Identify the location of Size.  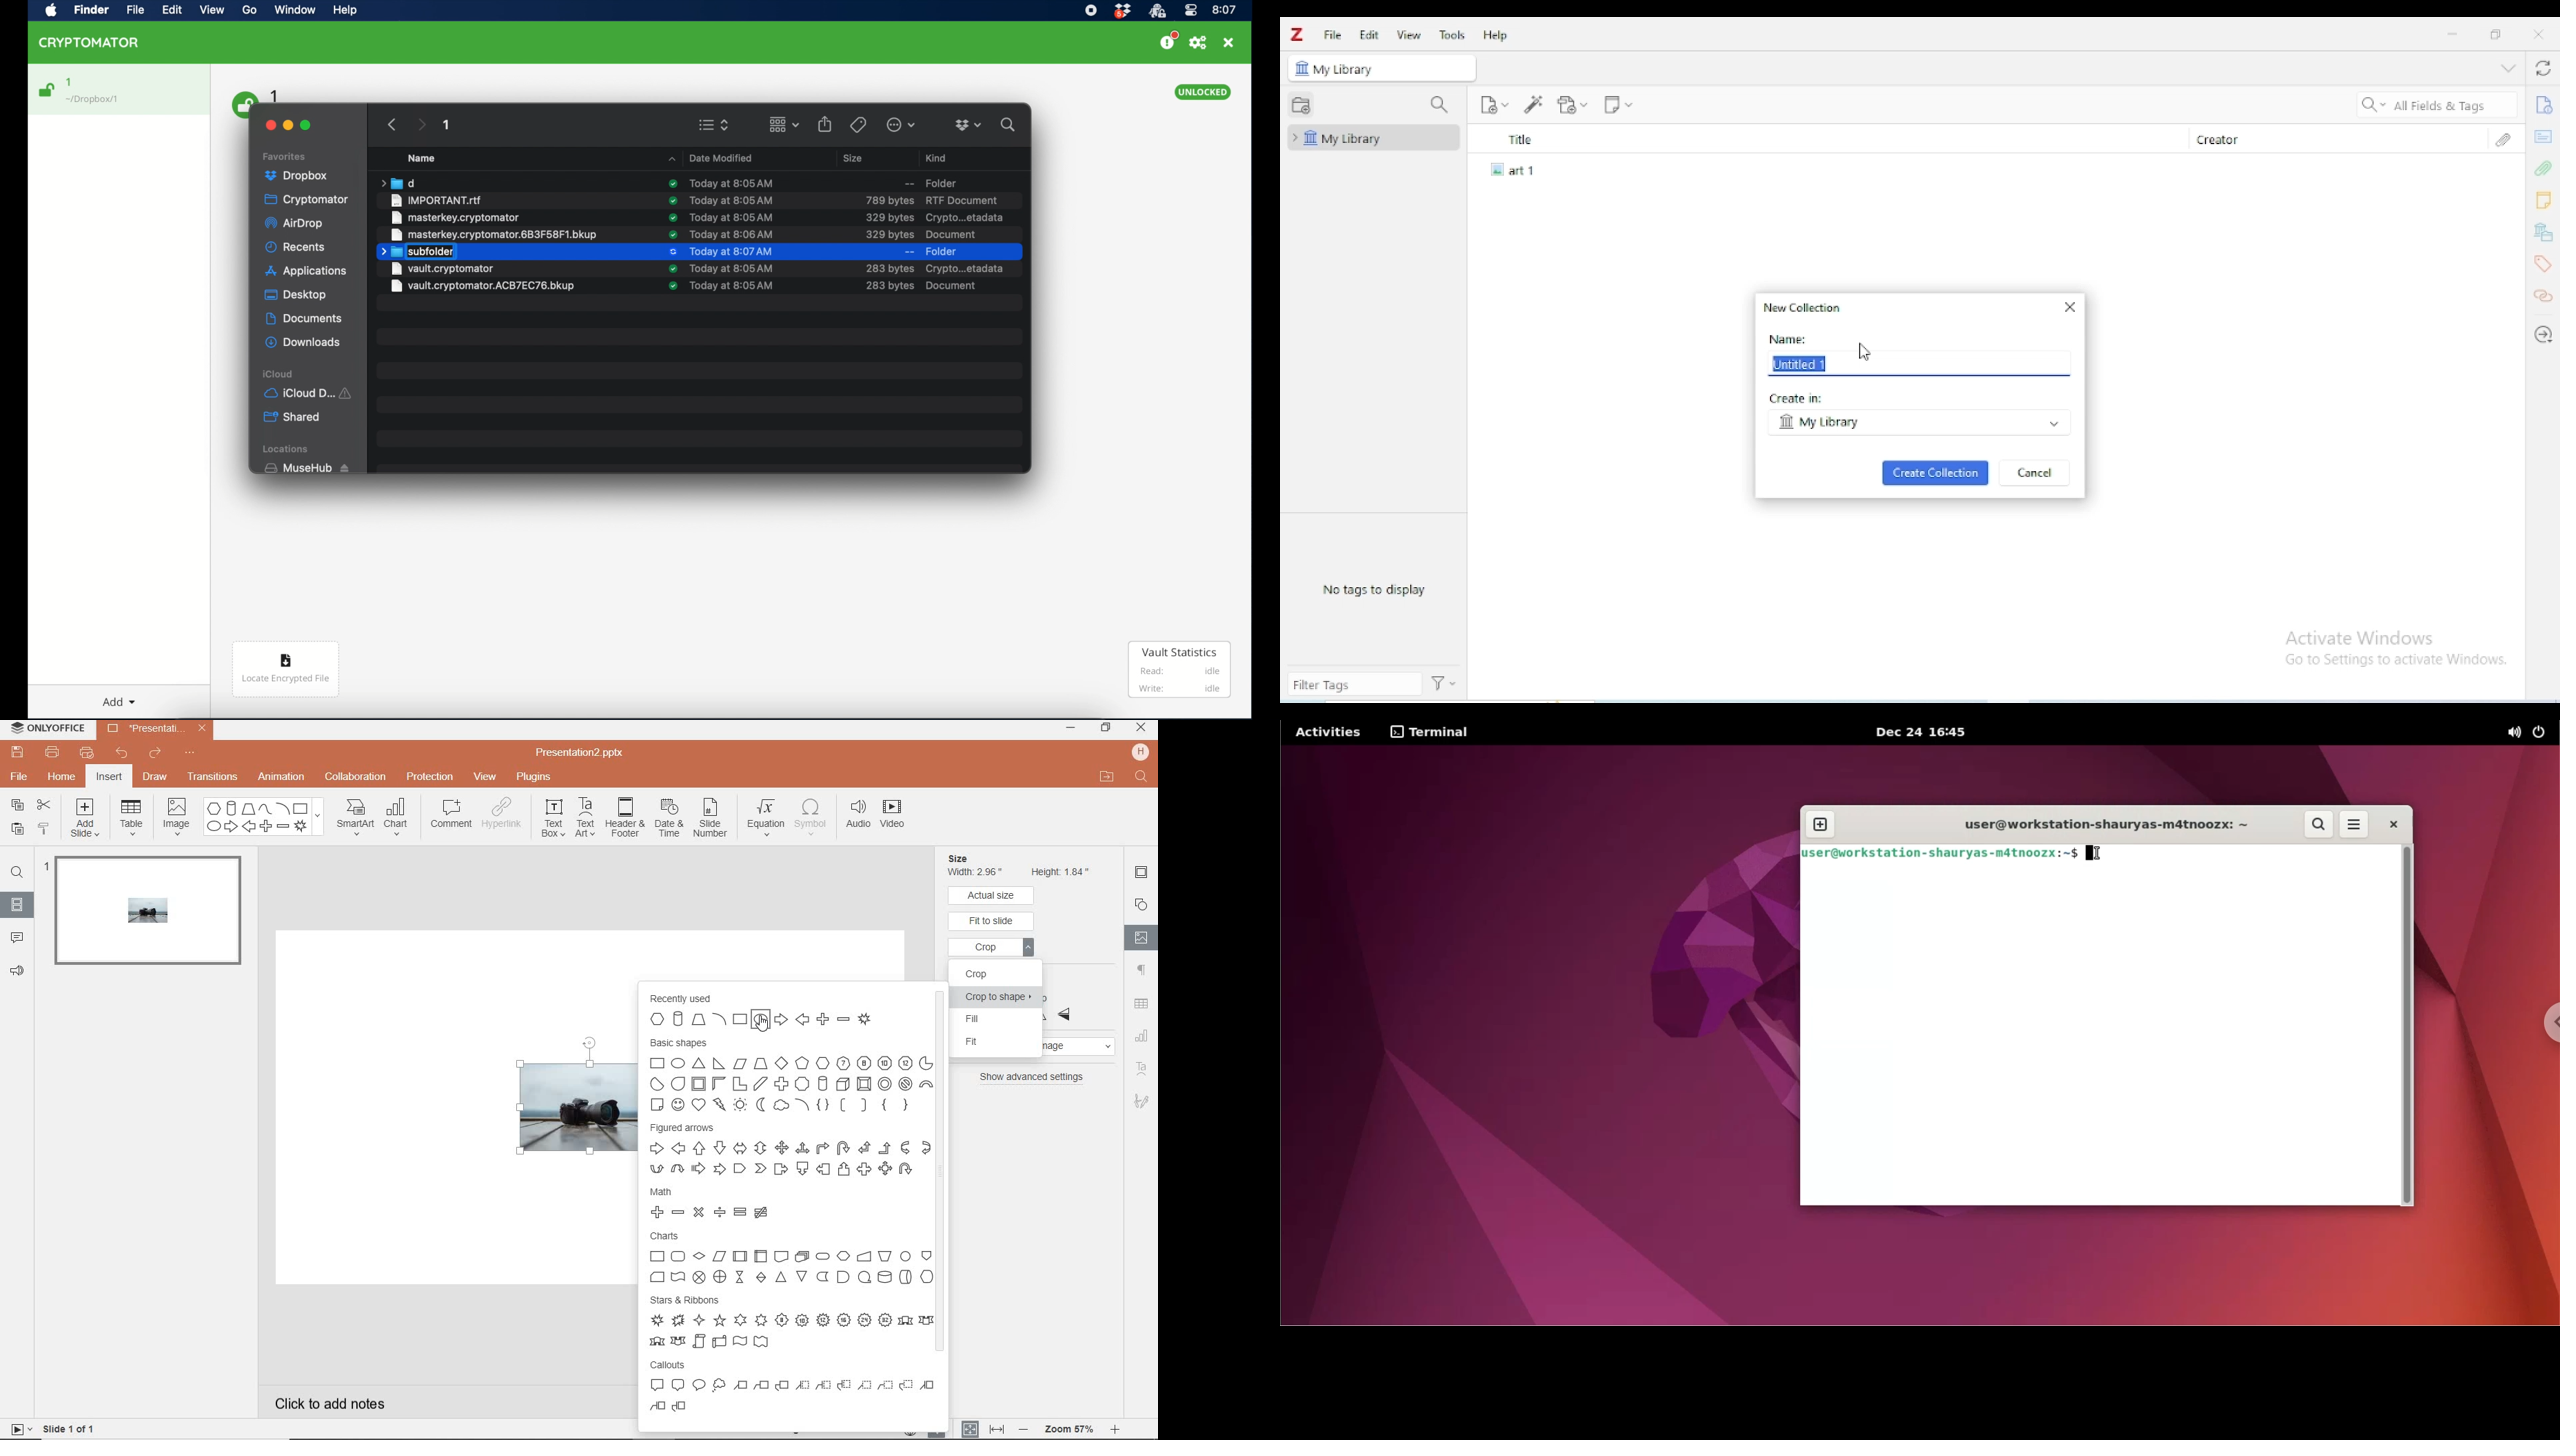
(975, 858).